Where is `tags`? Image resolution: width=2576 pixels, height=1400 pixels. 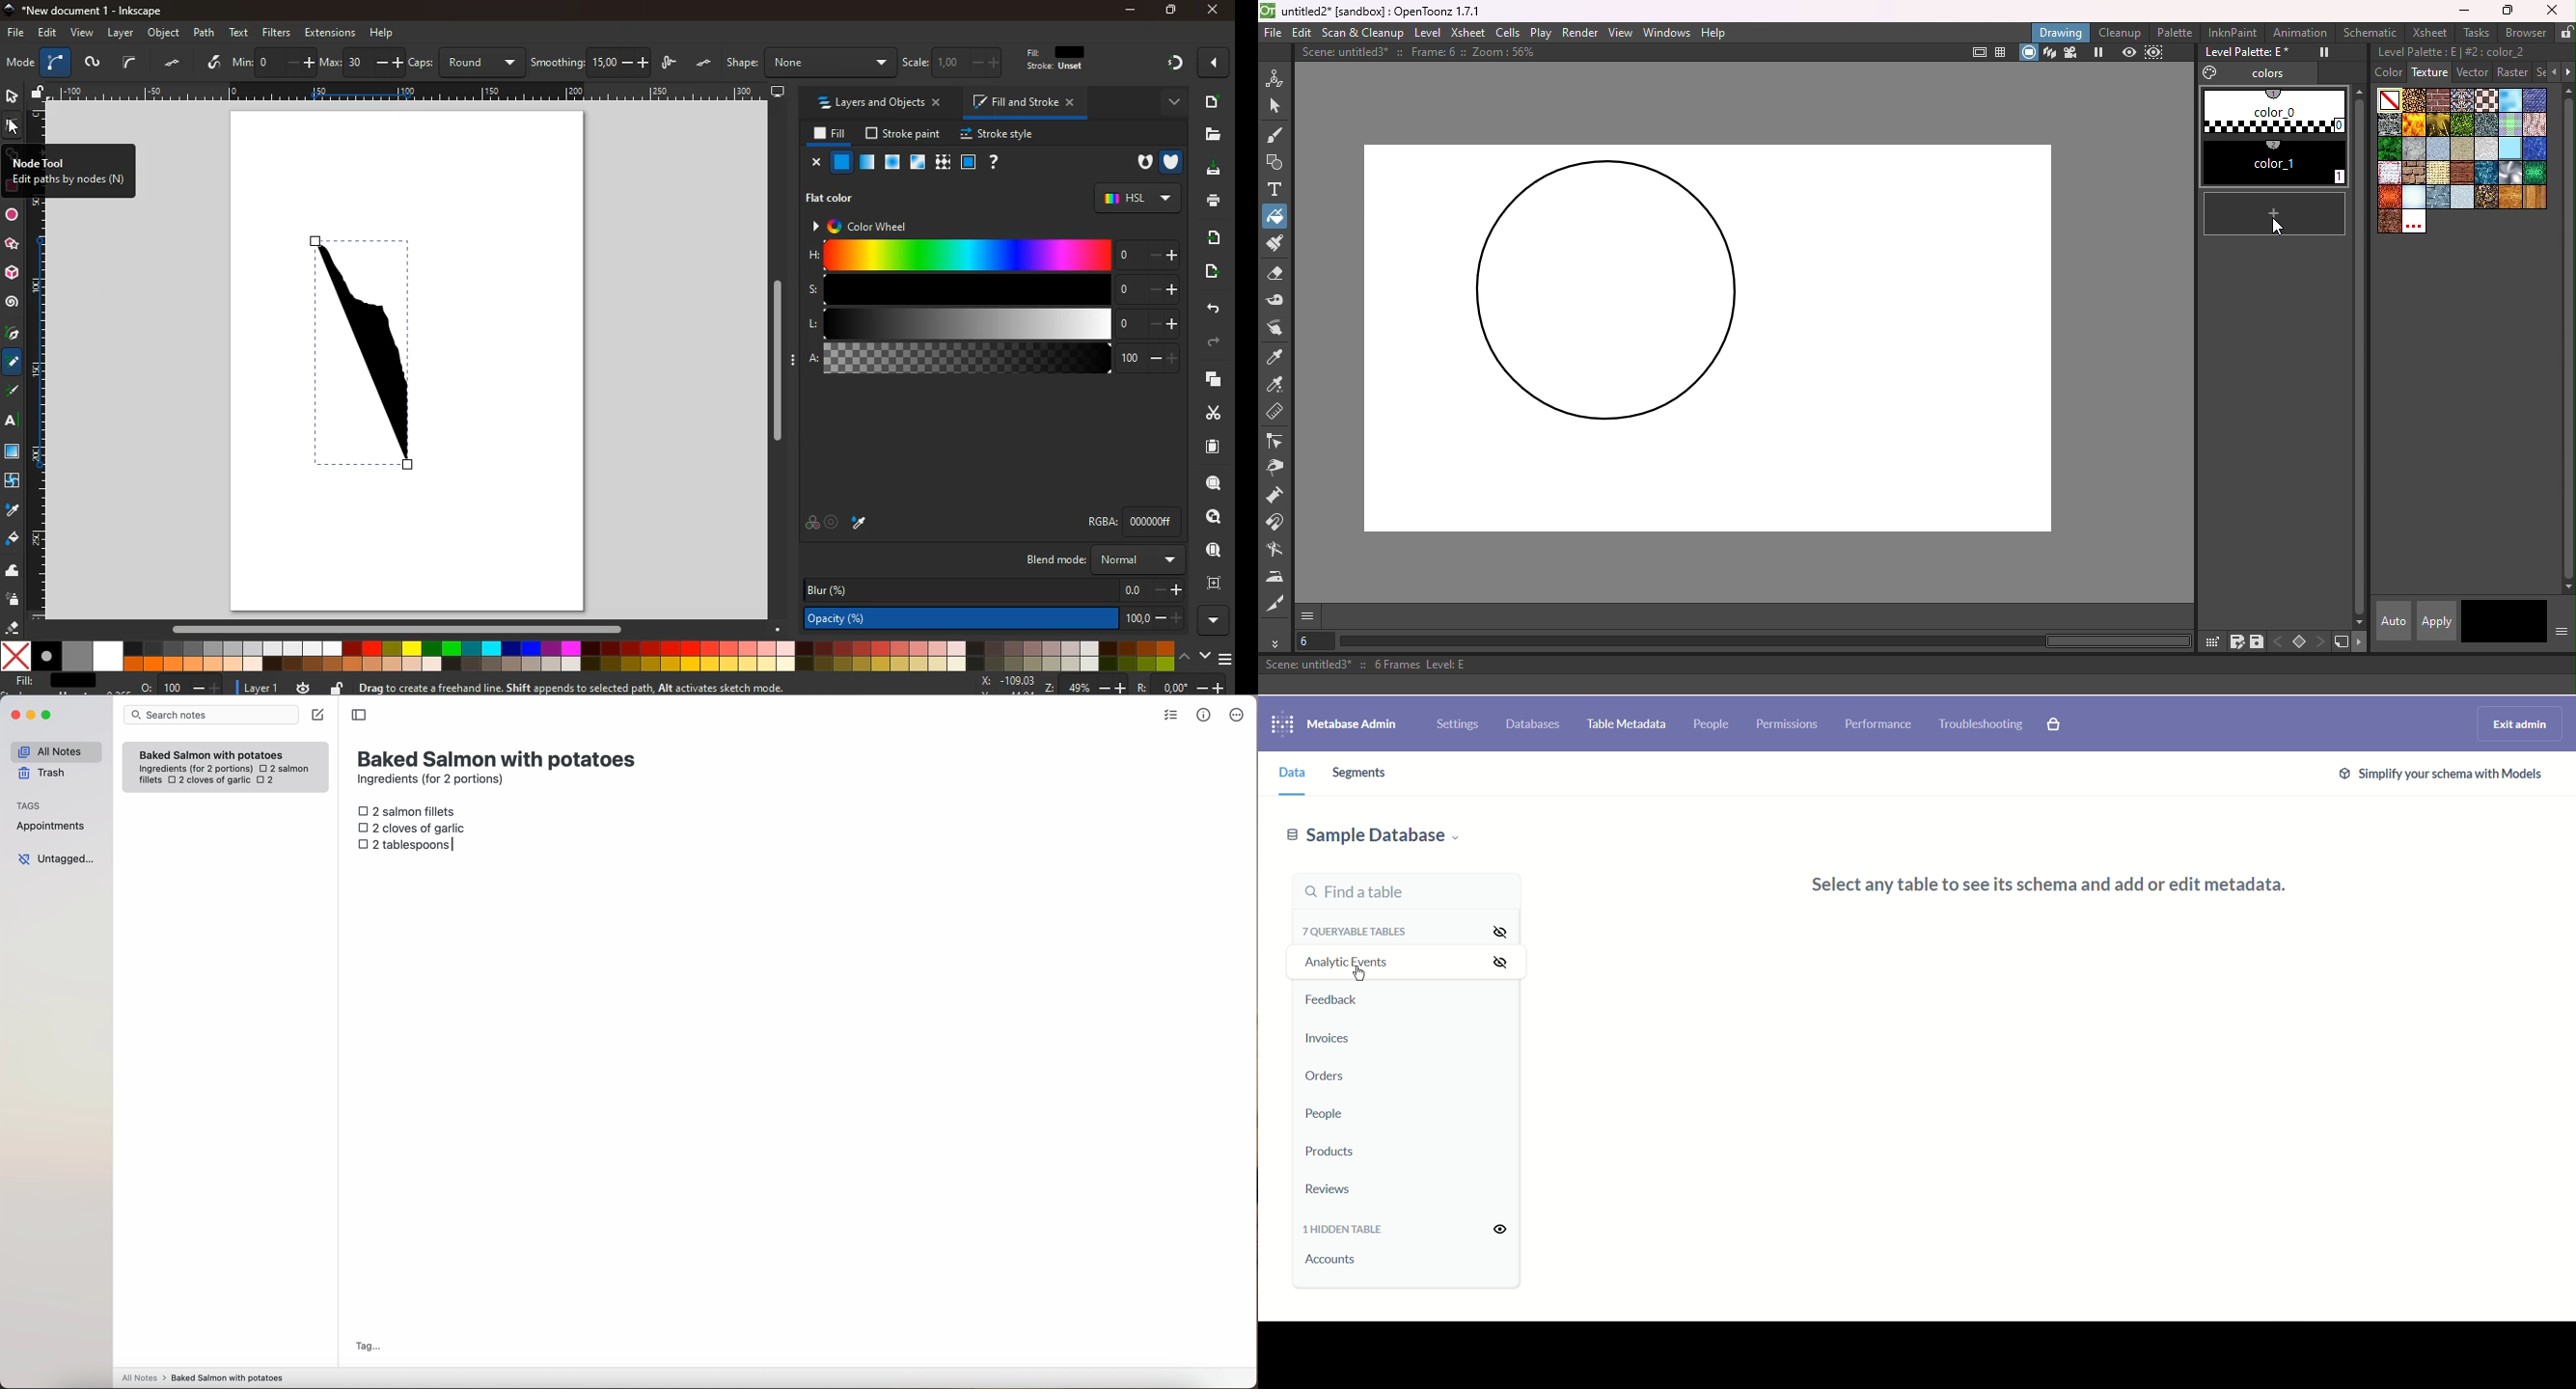 tags is located at coordinates (29, 805).